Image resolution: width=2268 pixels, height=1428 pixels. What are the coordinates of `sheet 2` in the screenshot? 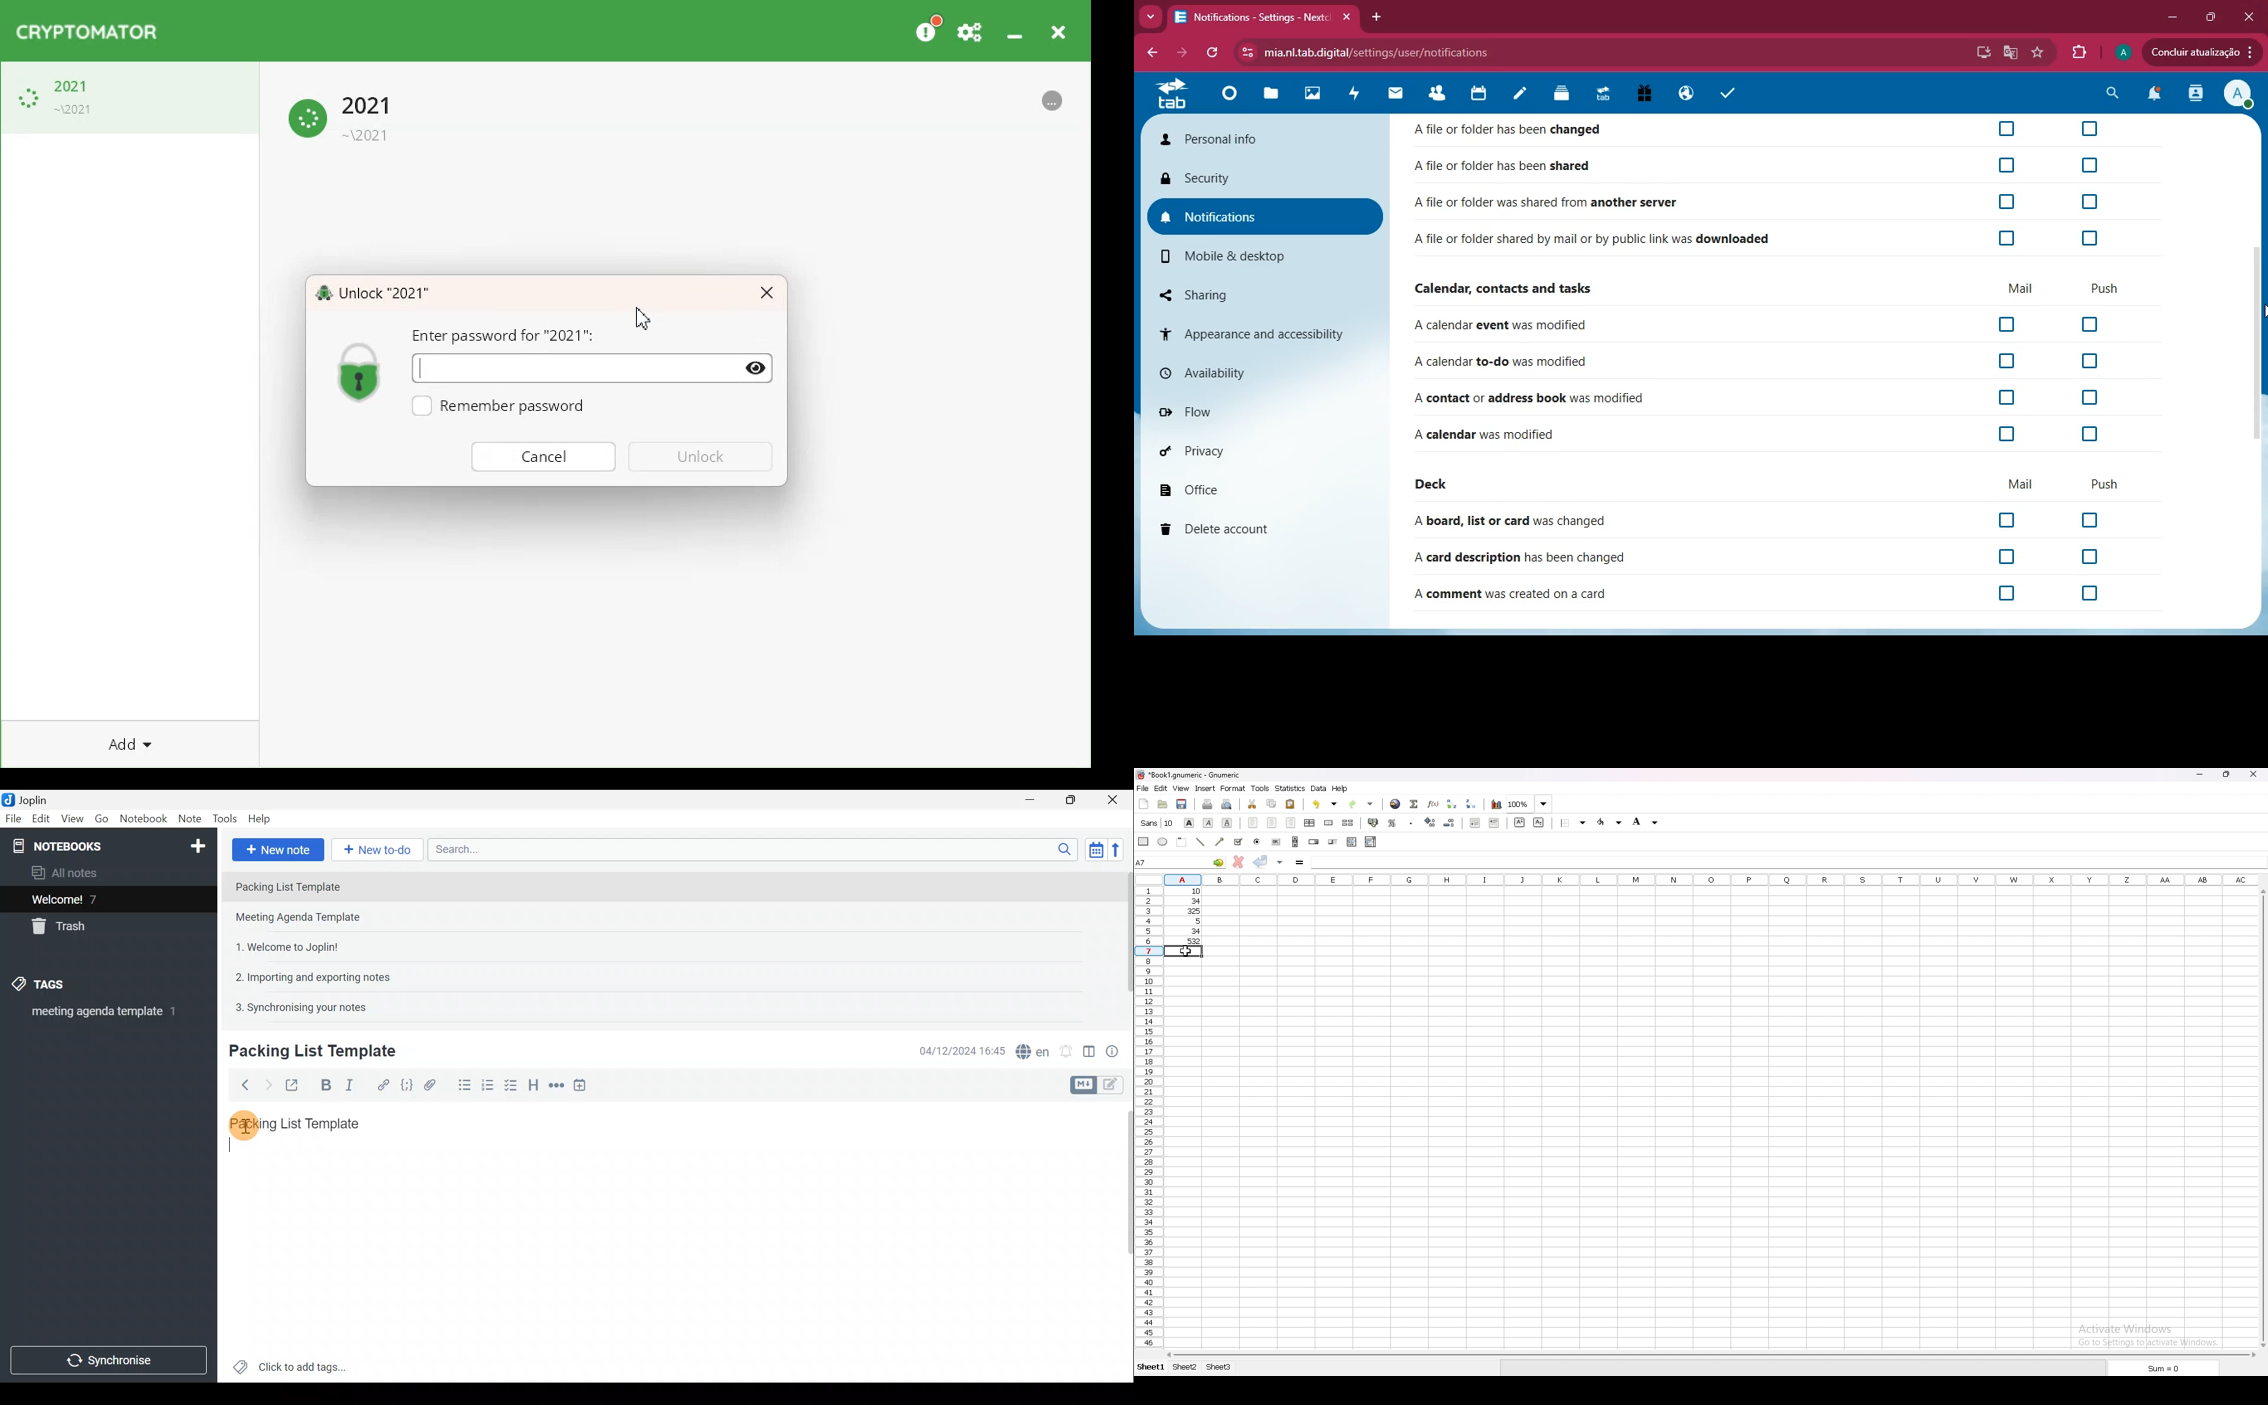 It's located at (1185, 1367).